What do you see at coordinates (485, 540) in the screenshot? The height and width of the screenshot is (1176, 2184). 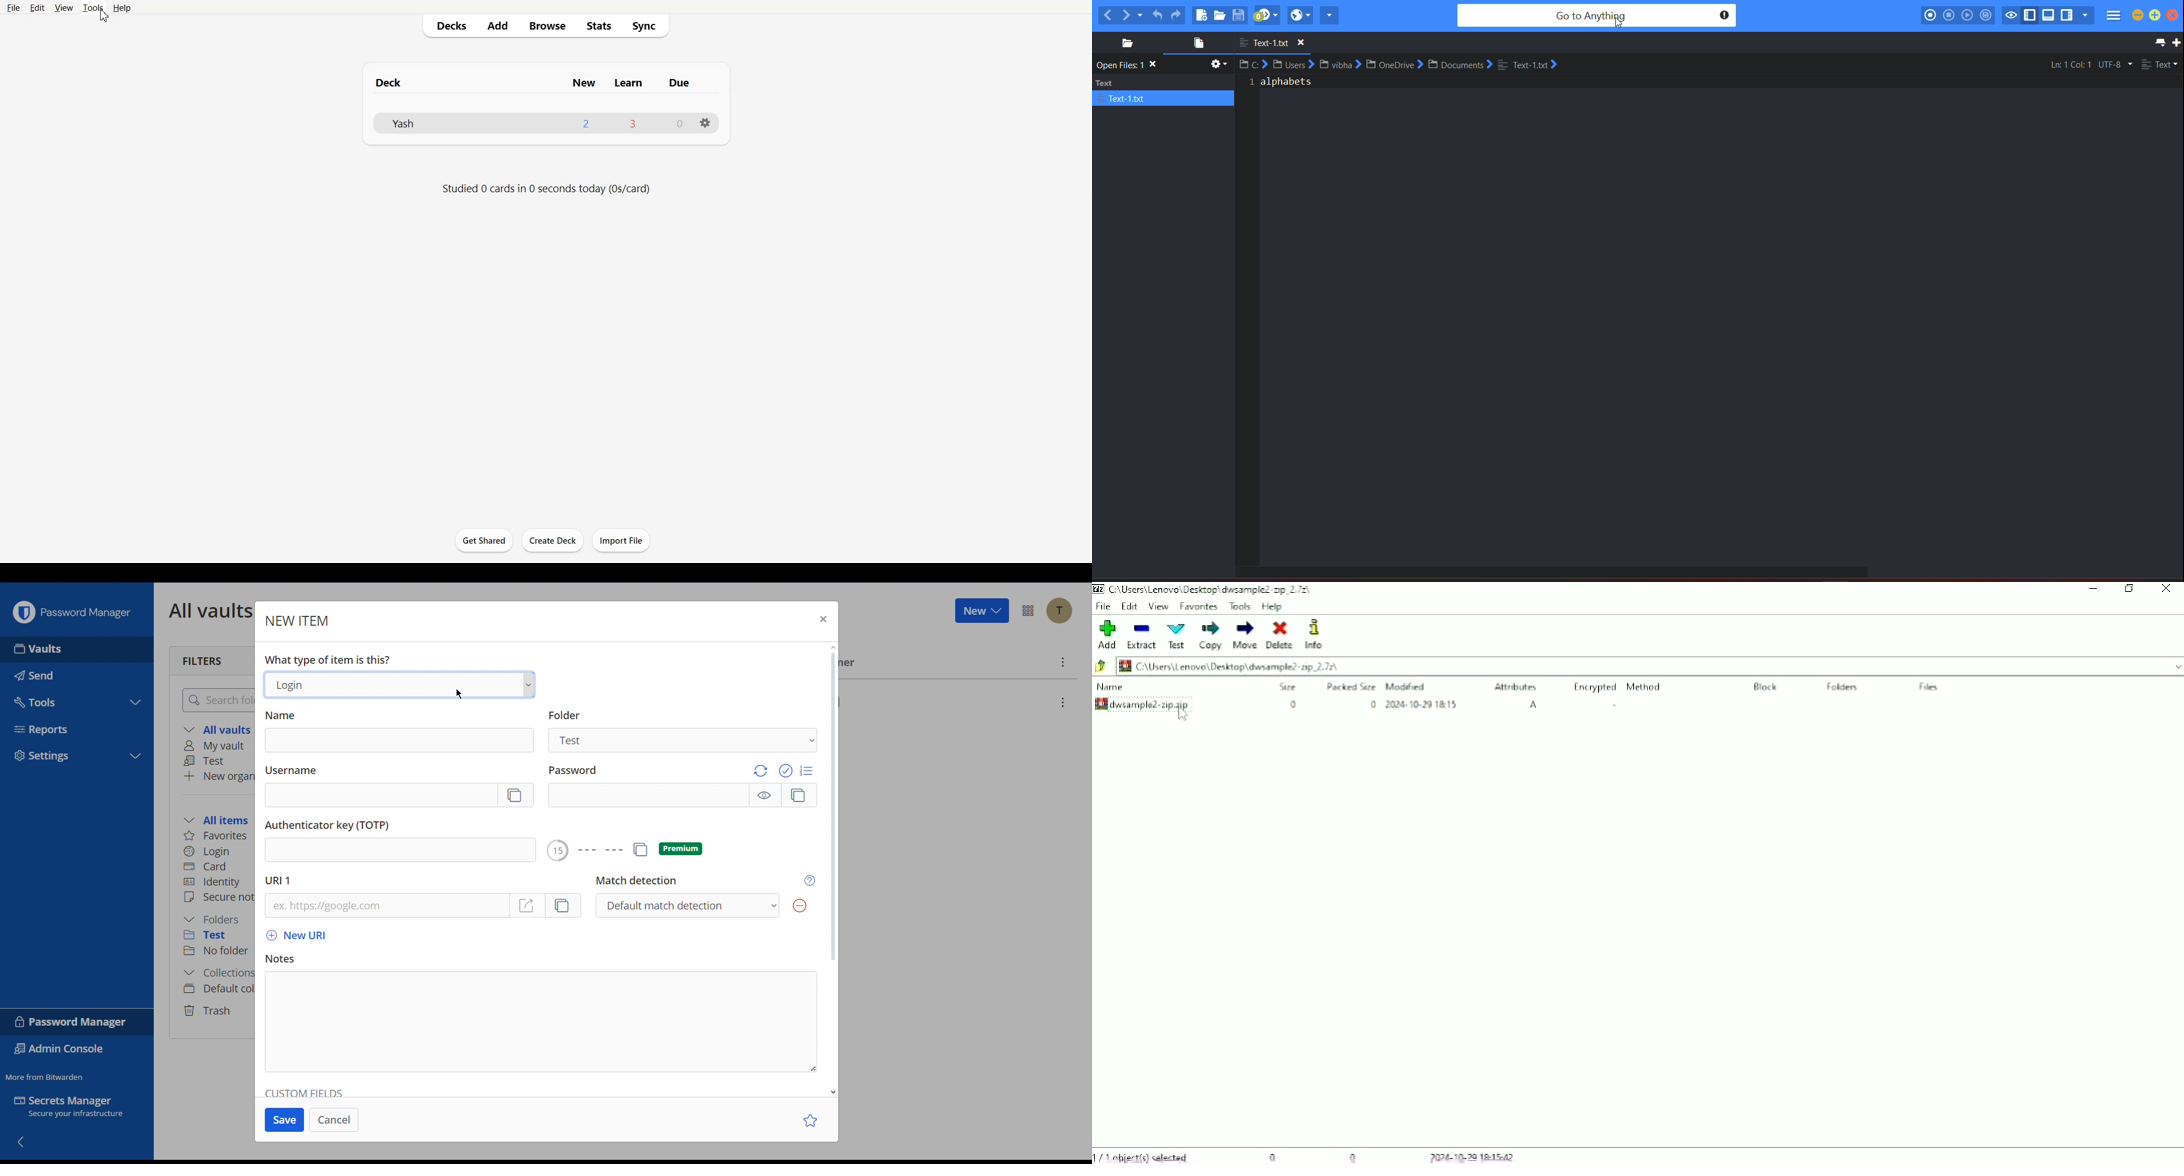 I see `Get Shared` at bounding box center [485, 540].